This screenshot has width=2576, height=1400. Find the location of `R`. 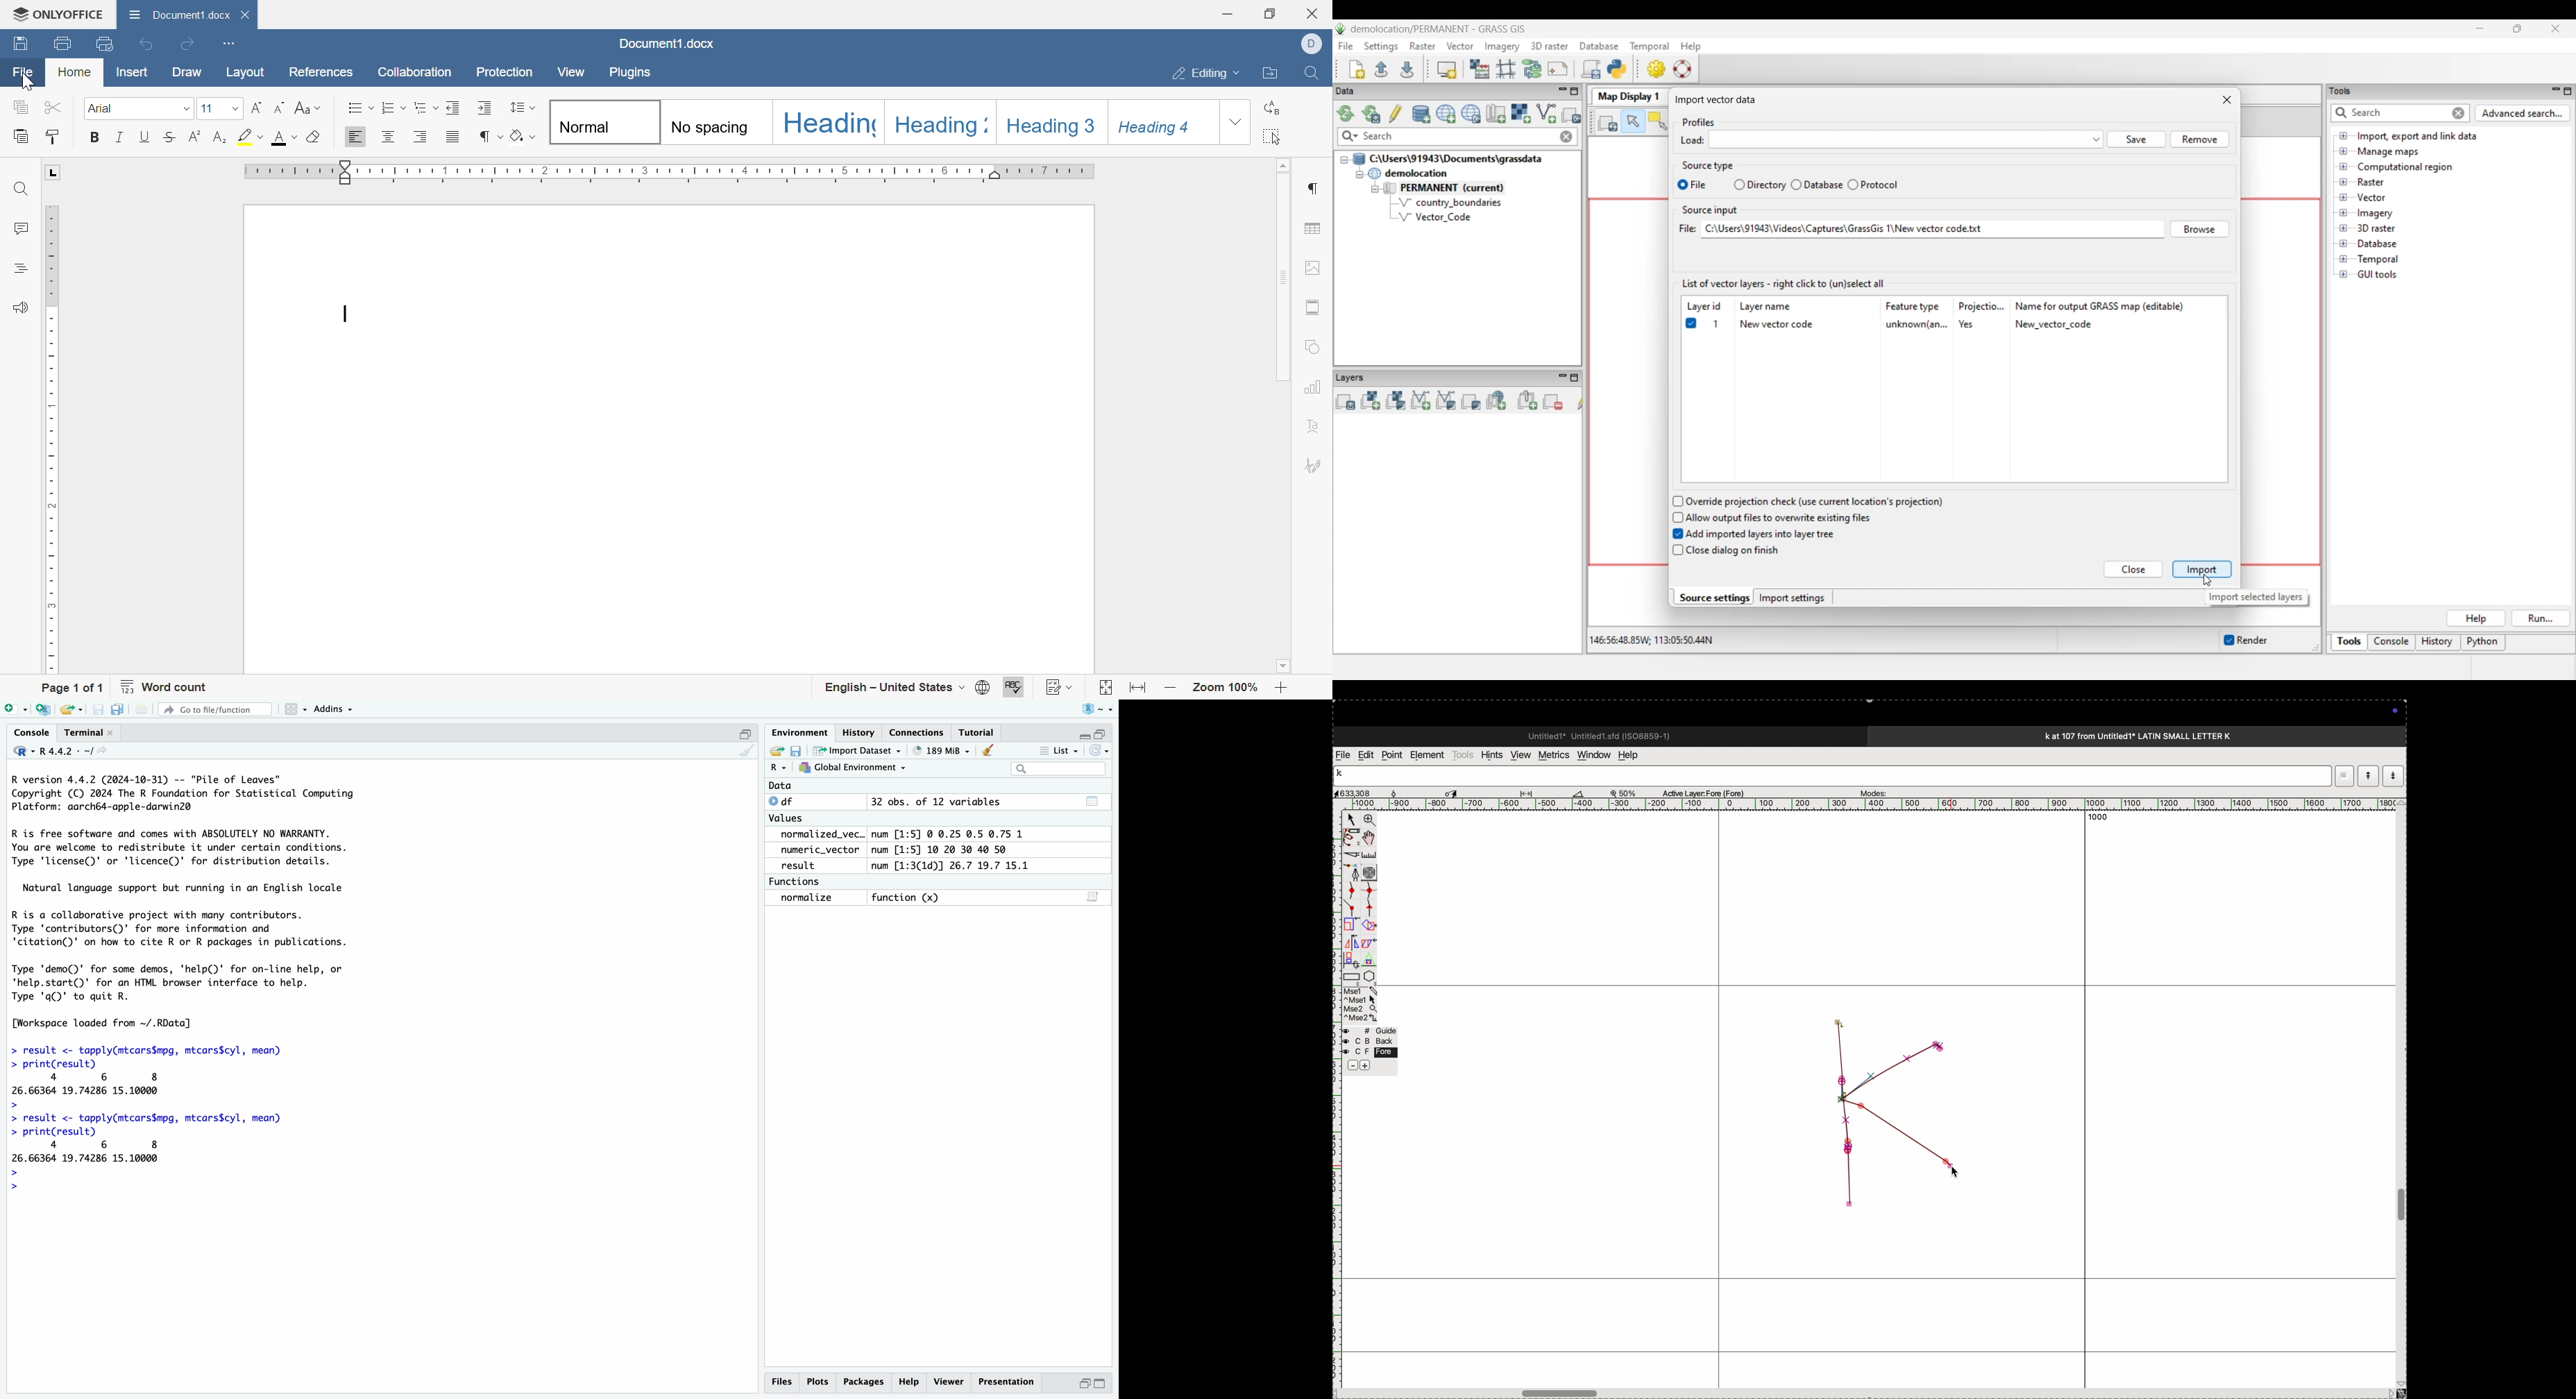

R is located at coordinates (781, 767).